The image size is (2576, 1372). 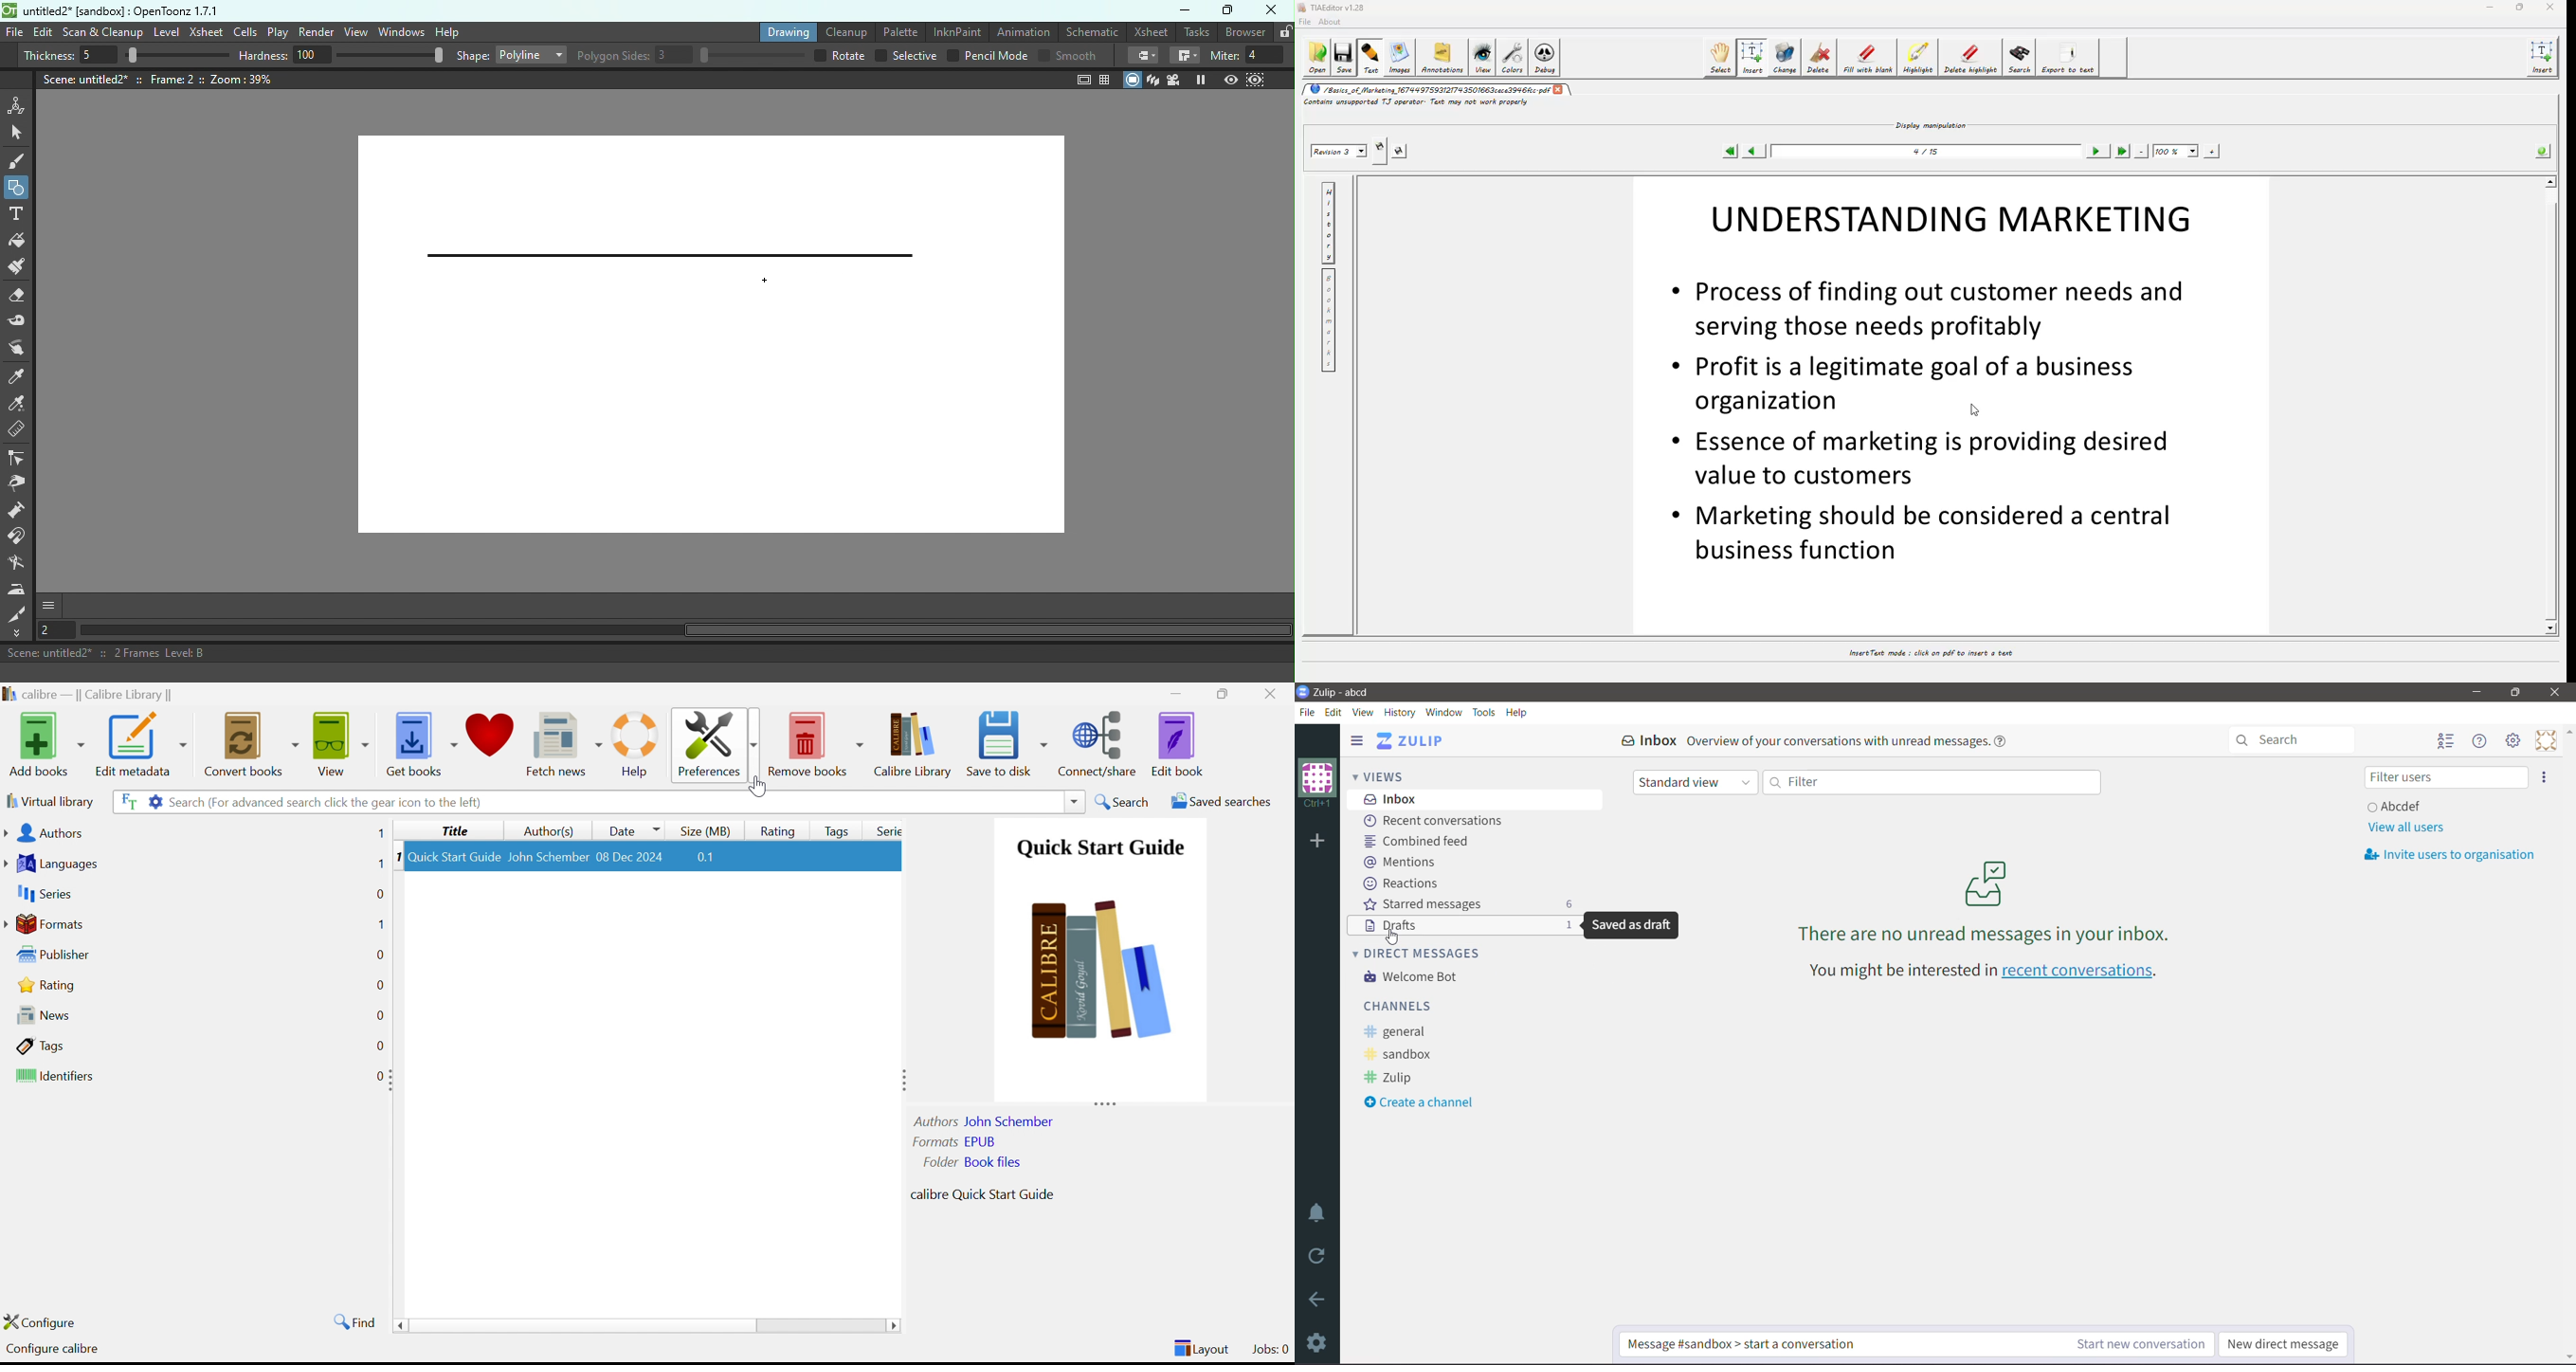 What do you see at coordinates (2406, 827) in the screenshot?
I see `View all users` at bounding box center [2406, 827].